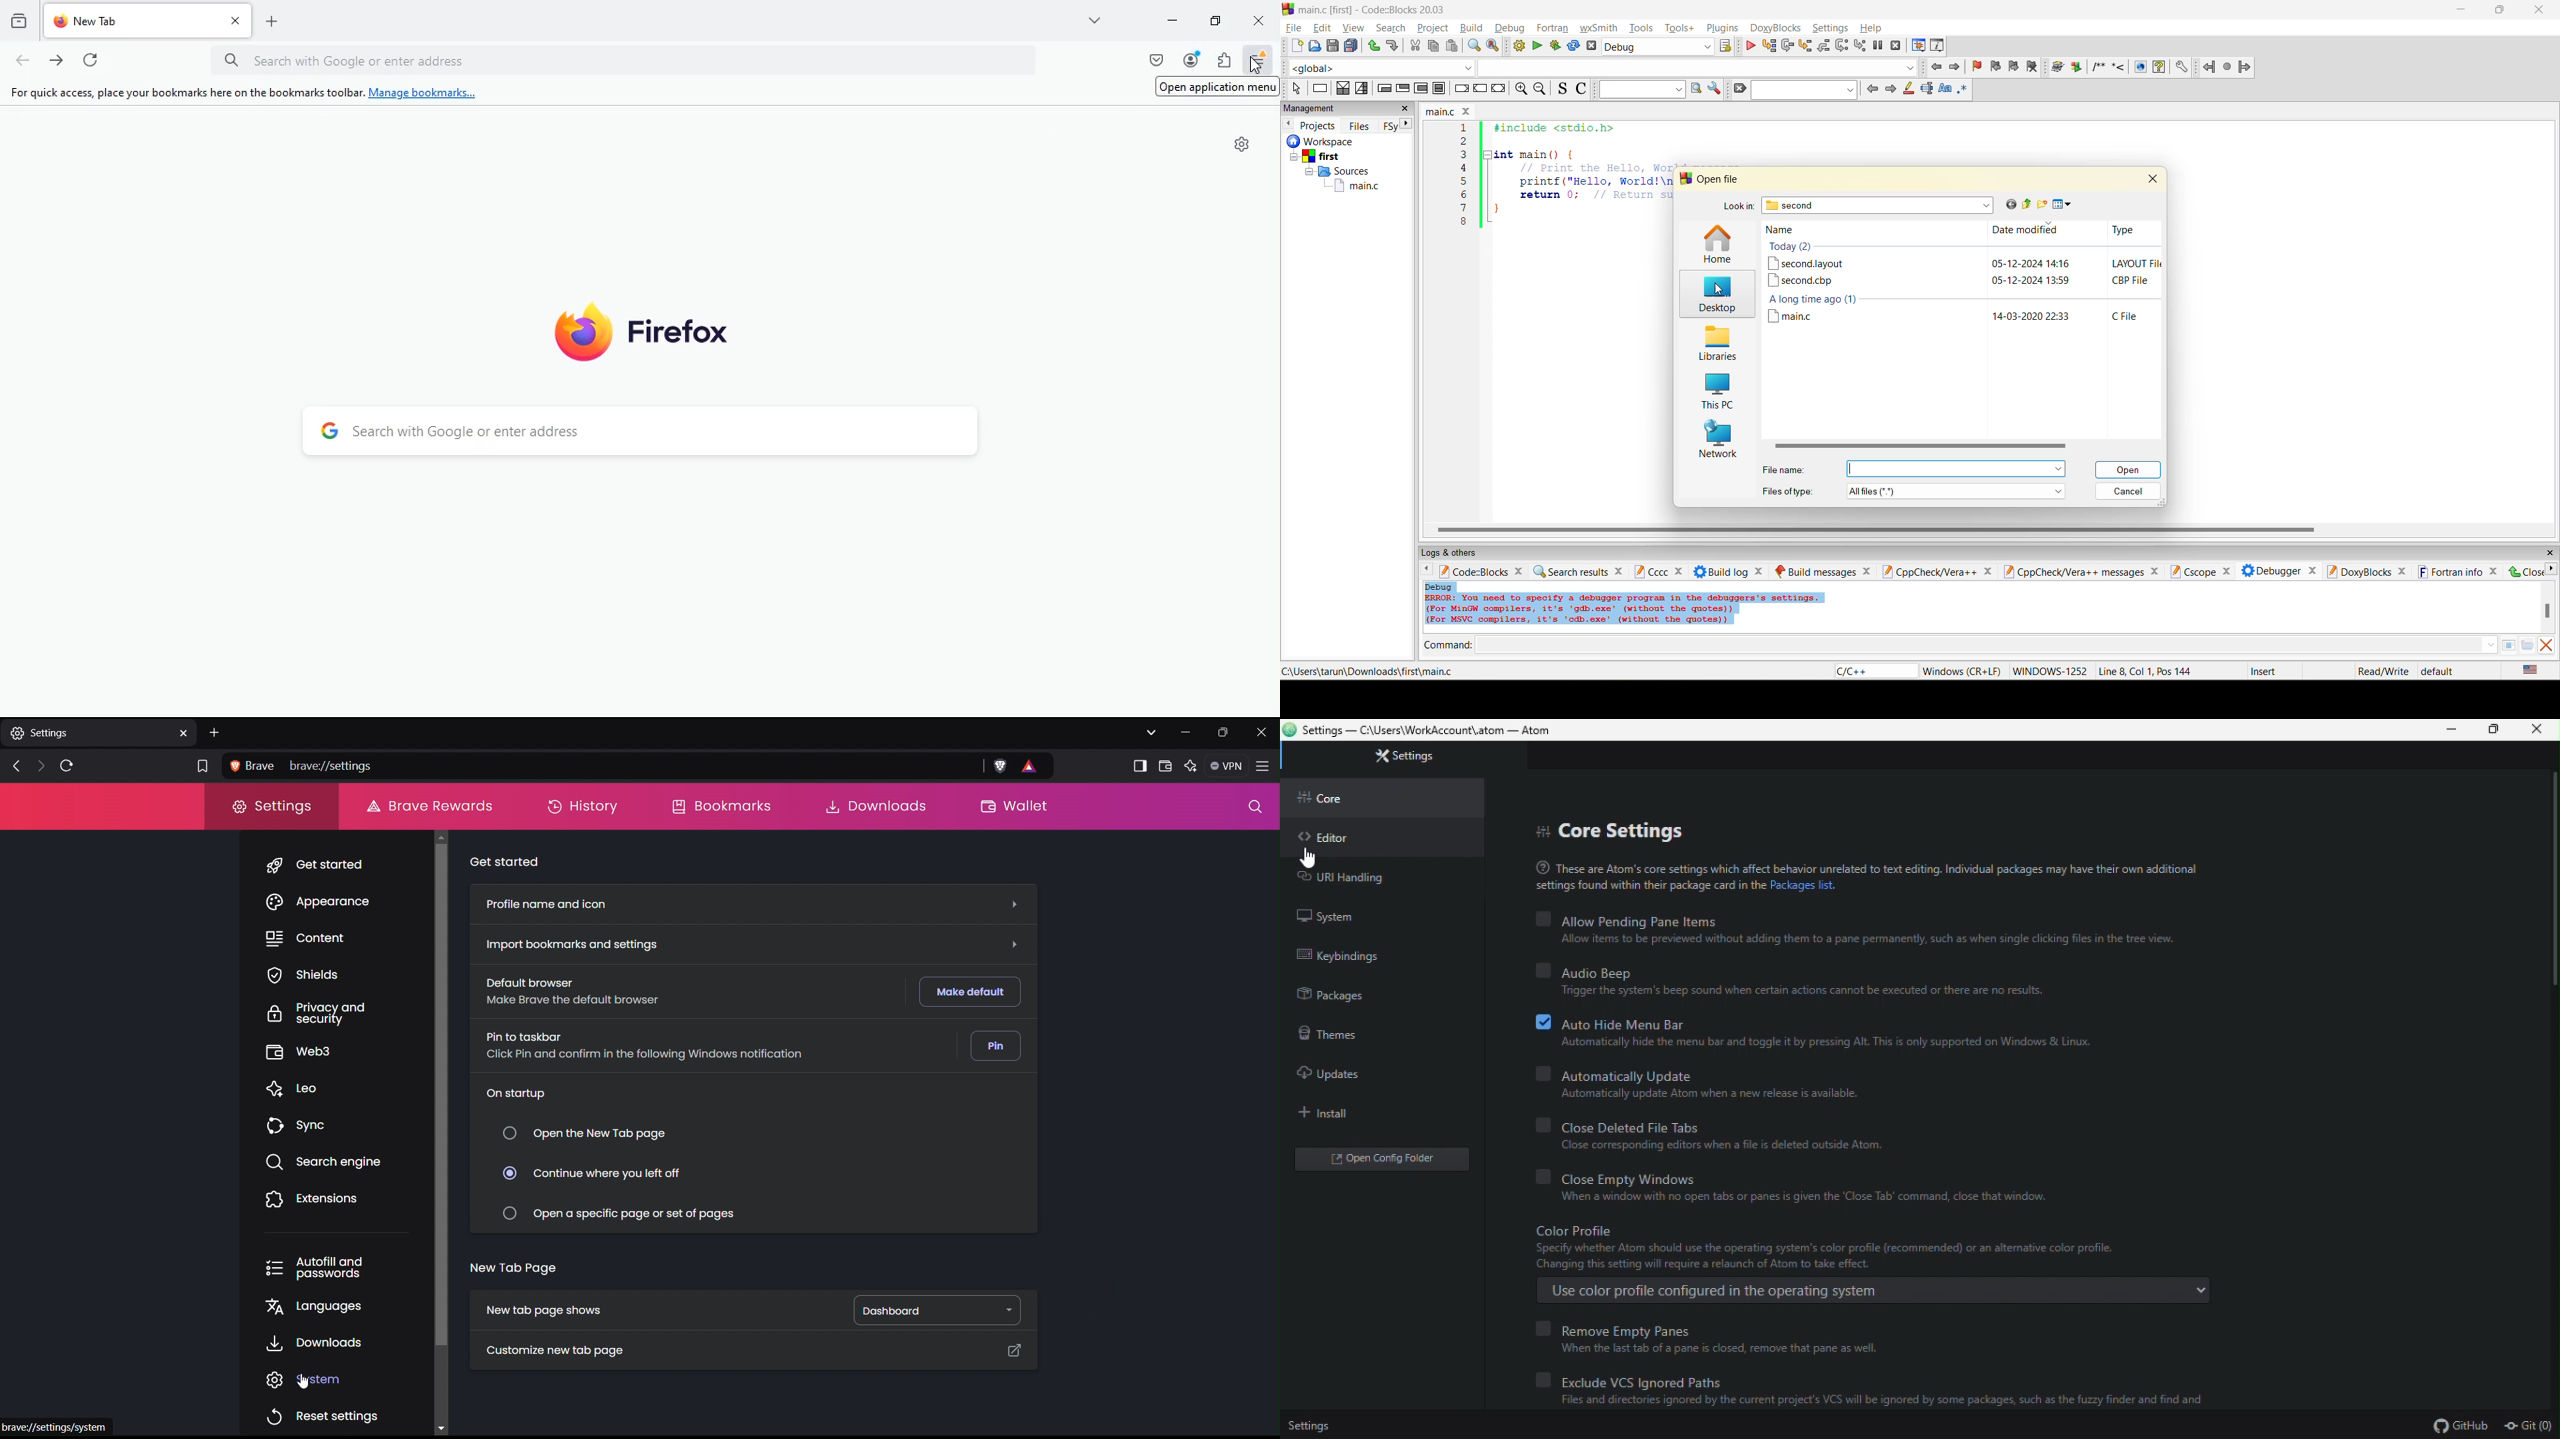  I want to click on Downloads, so click(311, 1345).